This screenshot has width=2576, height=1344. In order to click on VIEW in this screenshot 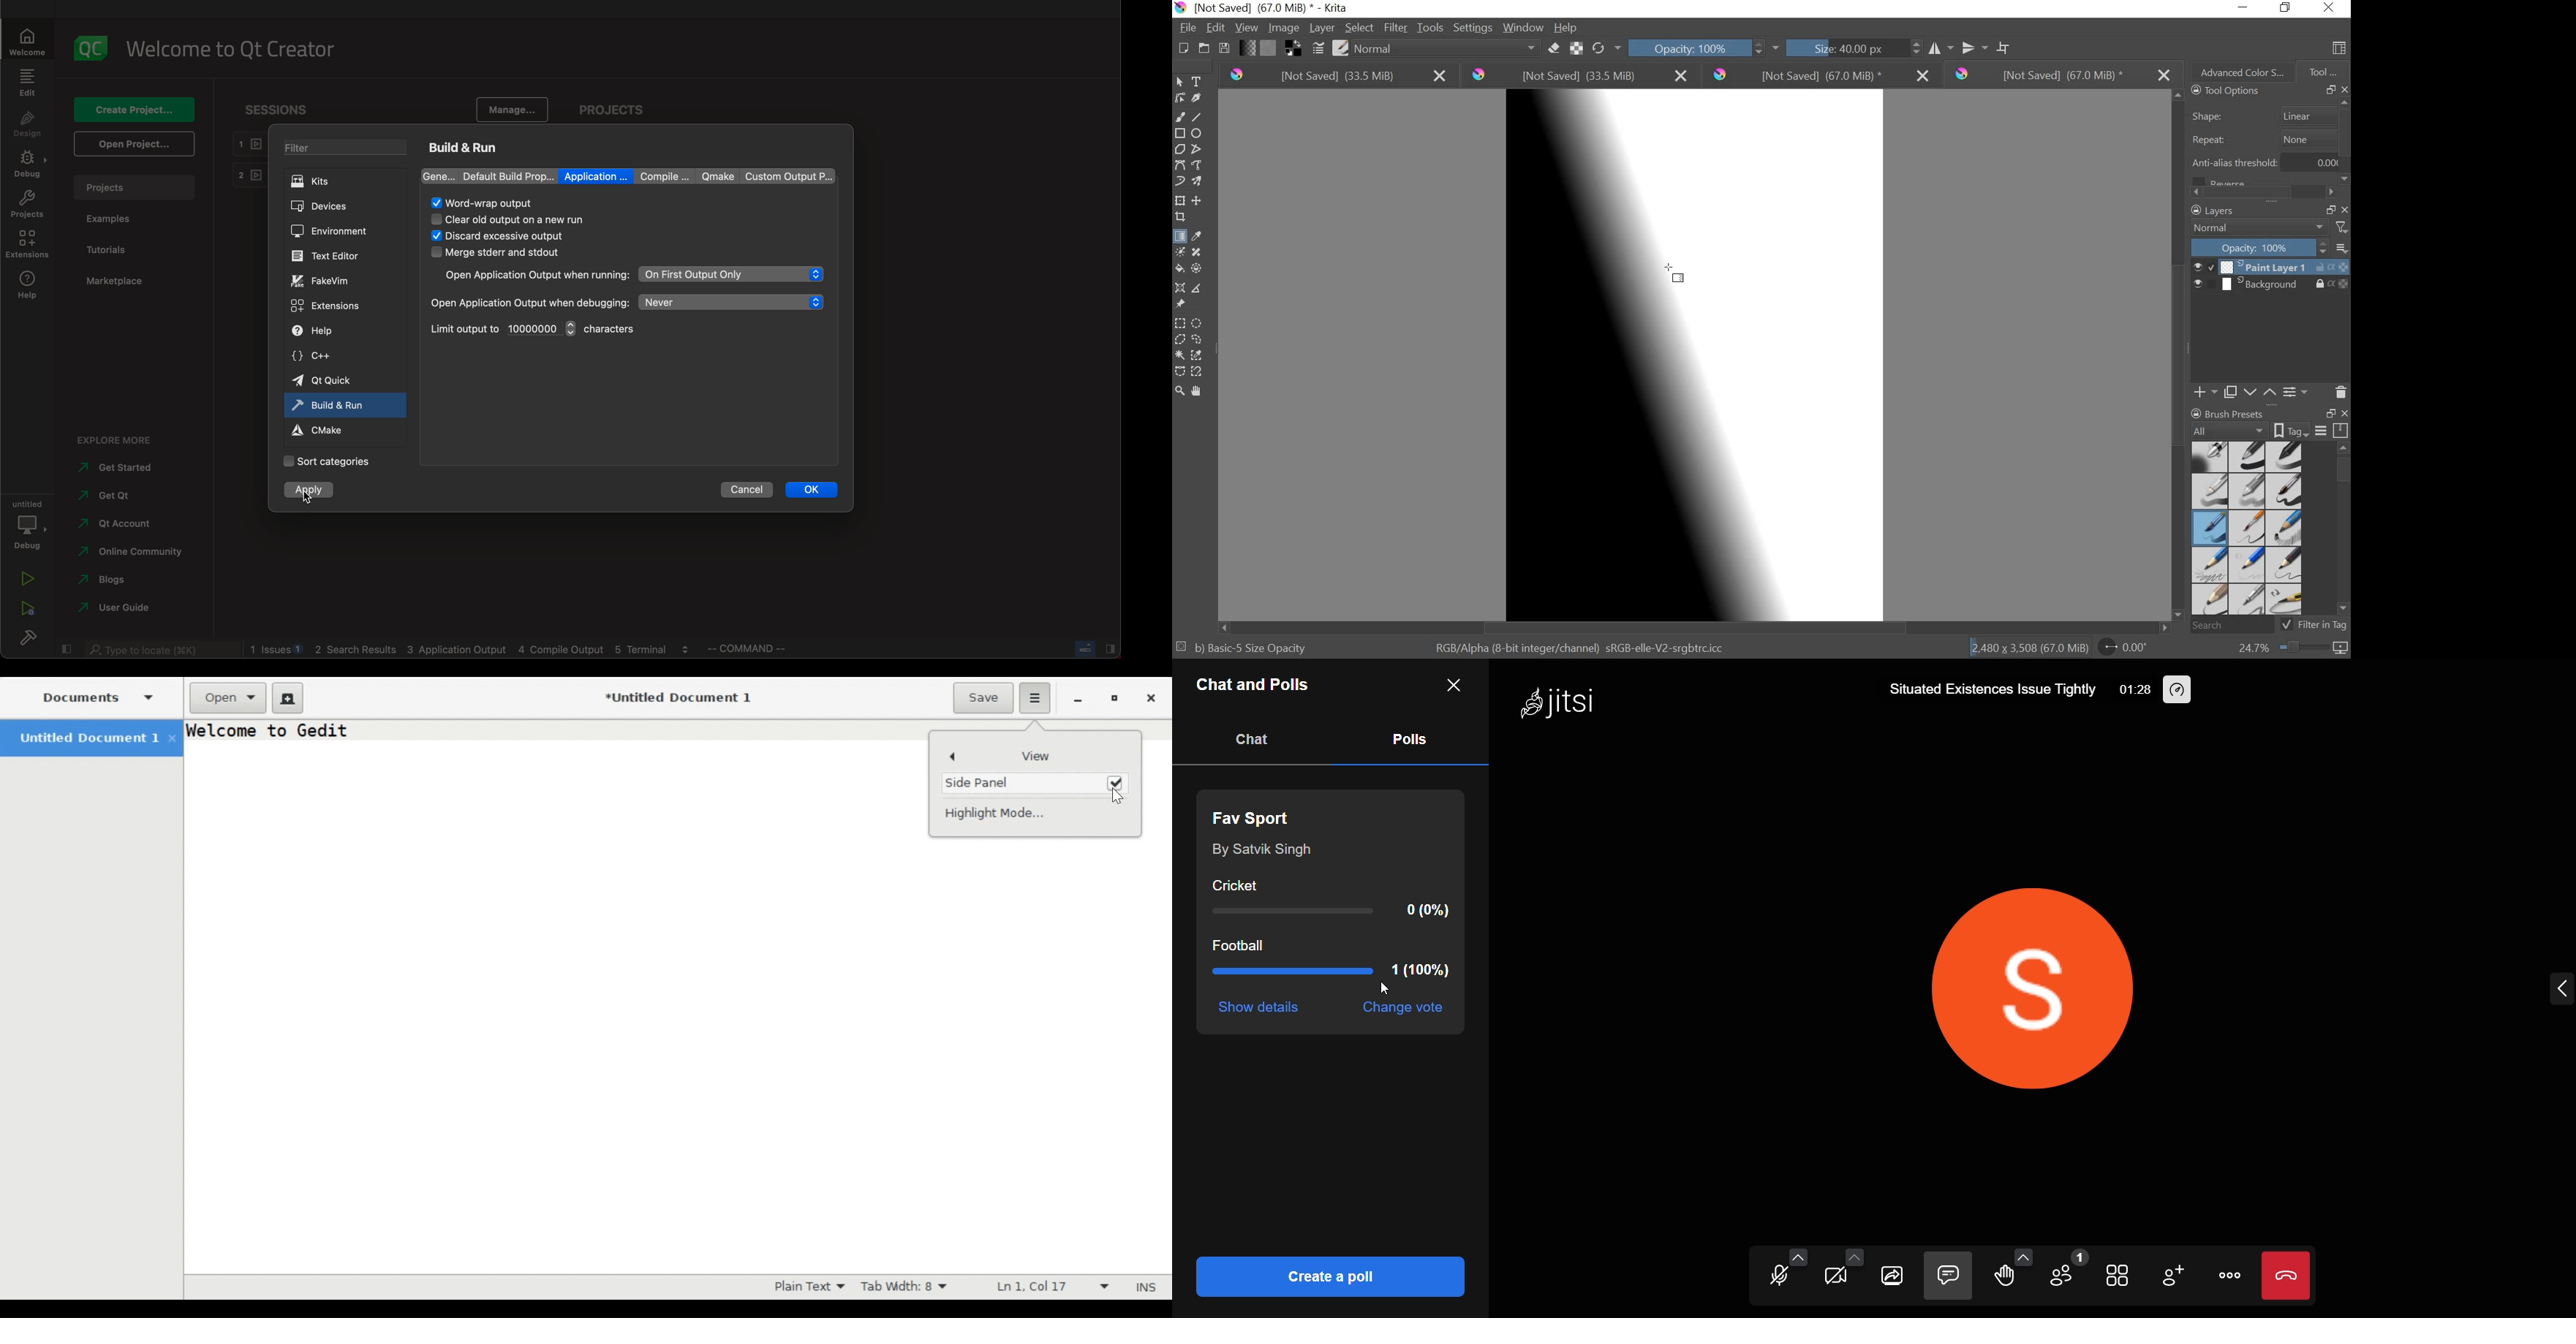, I will do `click(1246, 29)`.